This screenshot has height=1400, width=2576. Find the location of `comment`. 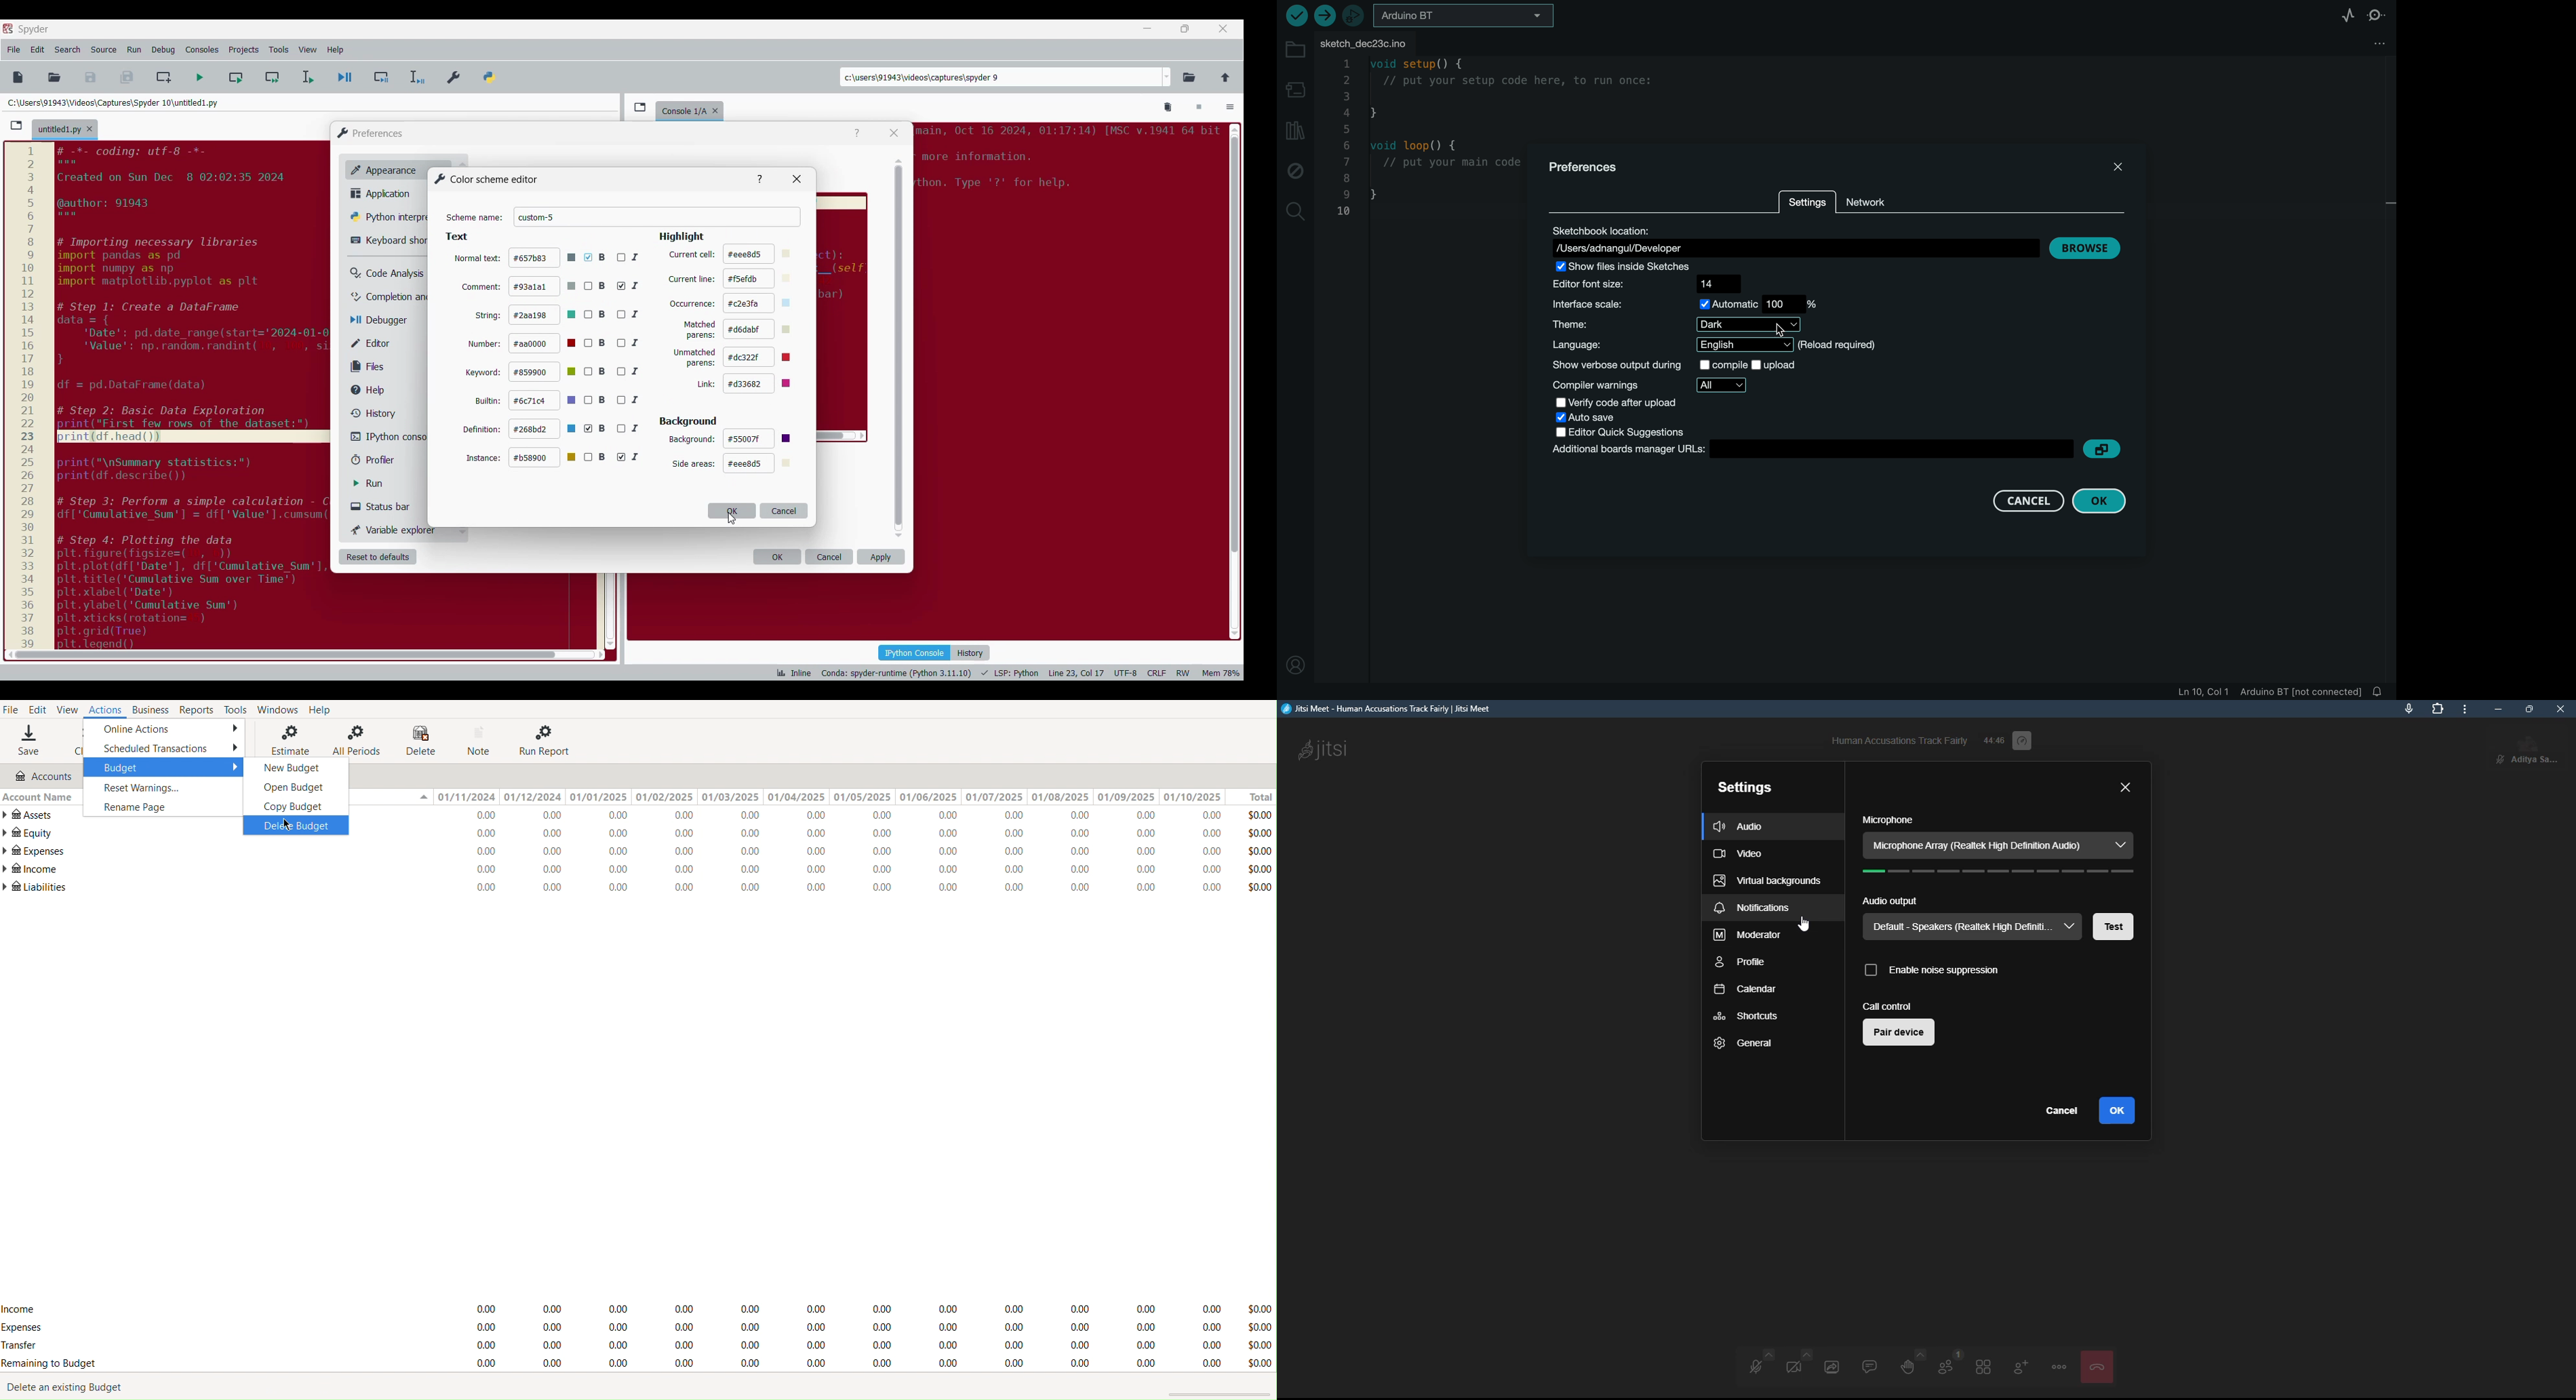

comment is located at coordinates (481, 286).